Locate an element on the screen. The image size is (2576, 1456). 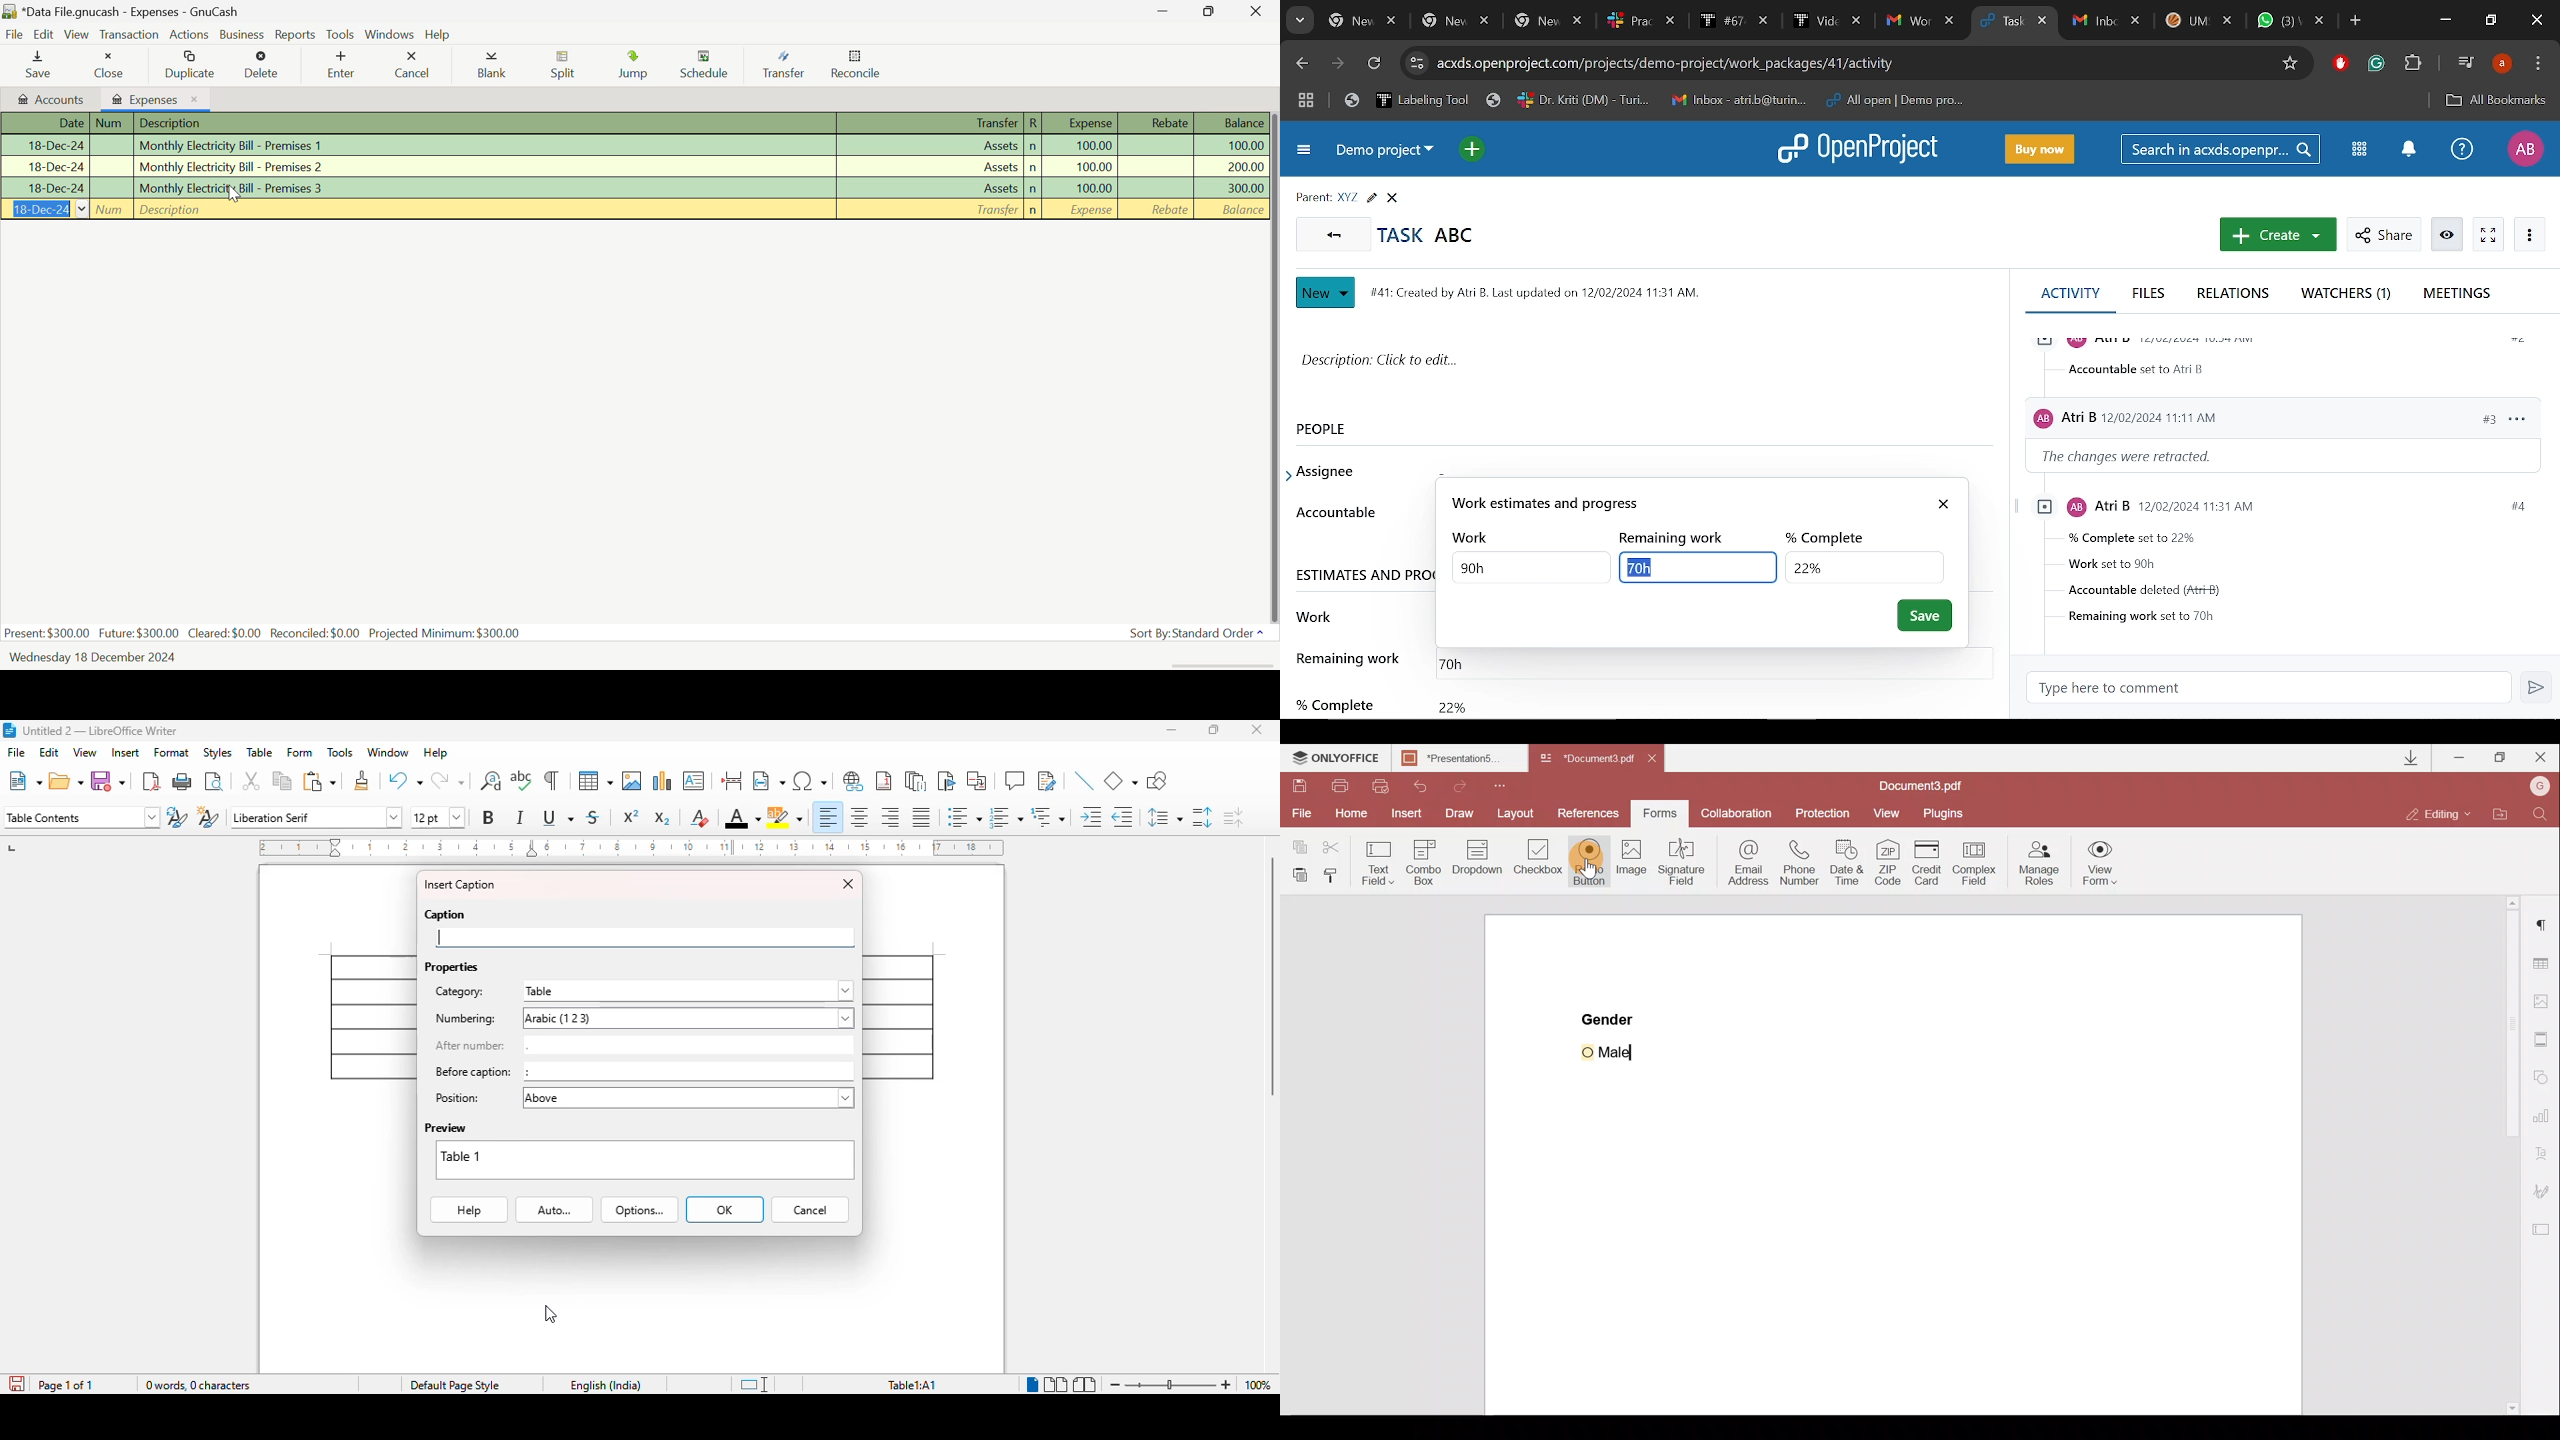
insert special characters is located at coordinates (811, 781).